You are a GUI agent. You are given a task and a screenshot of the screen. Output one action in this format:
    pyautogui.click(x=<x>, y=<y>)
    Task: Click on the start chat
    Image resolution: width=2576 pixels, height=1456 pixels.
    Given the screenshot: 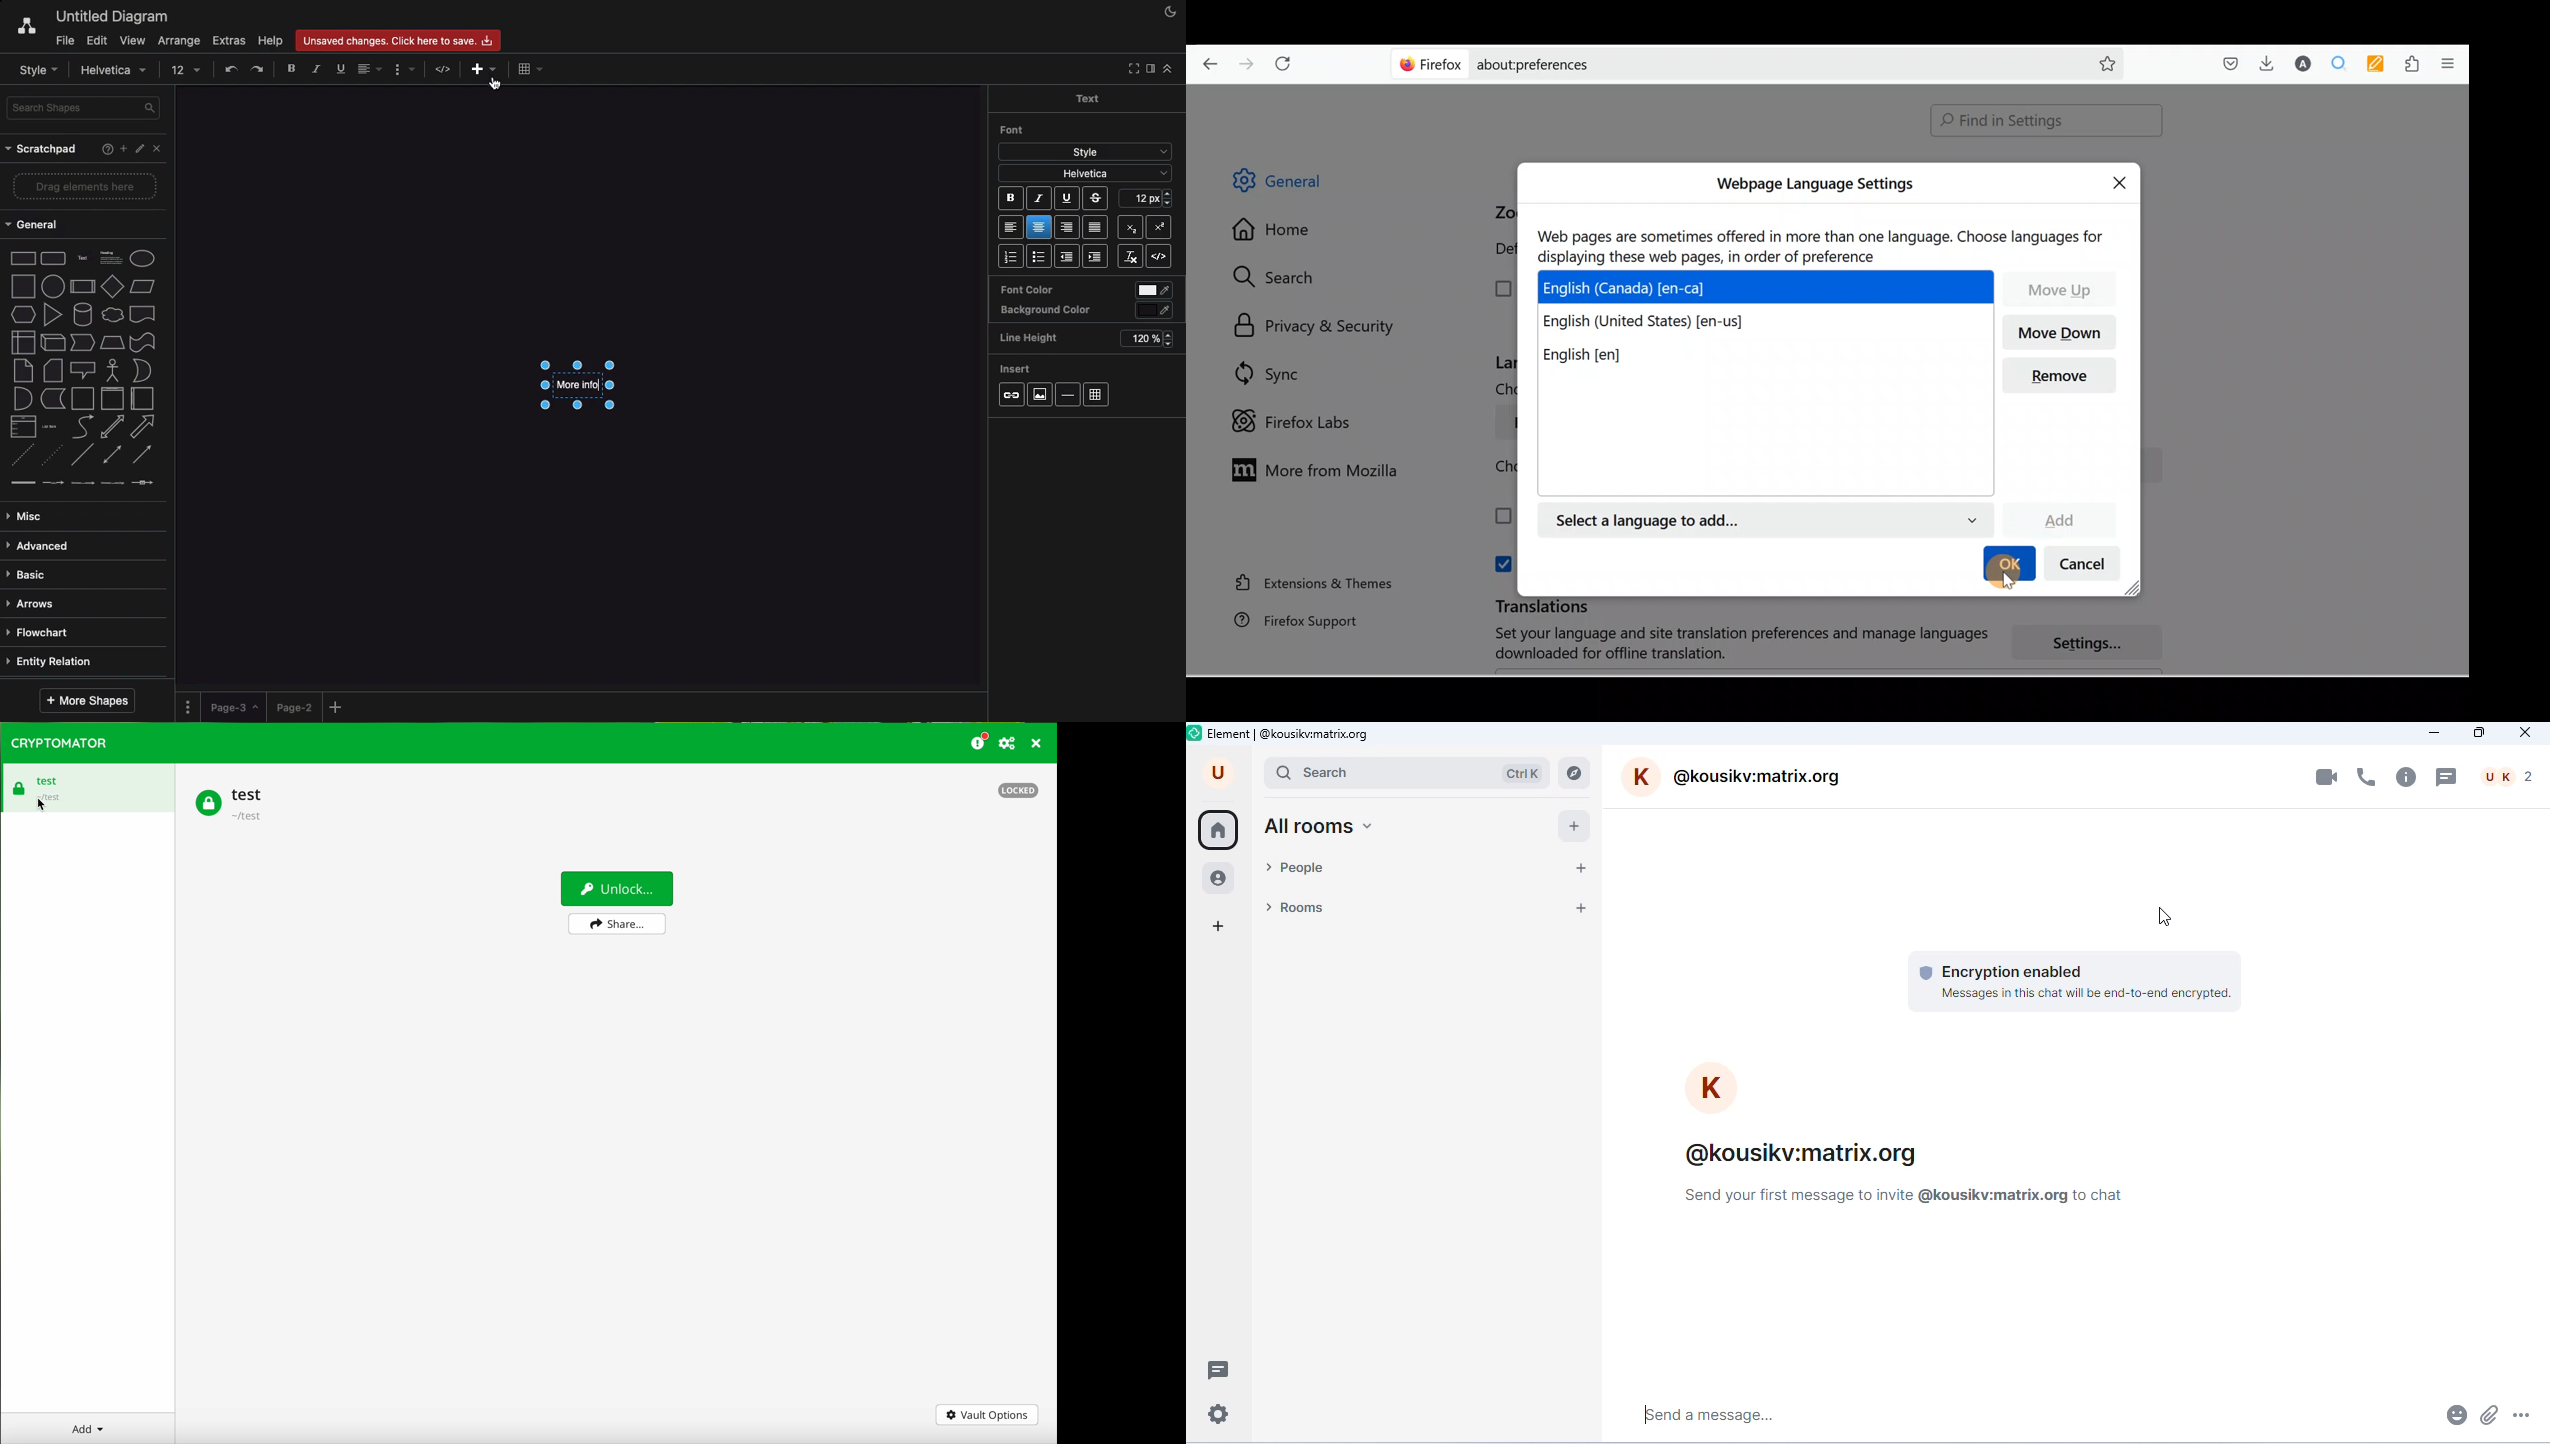 What is the action you would take?
    pyautogui.click(x=1585, y=868)
    